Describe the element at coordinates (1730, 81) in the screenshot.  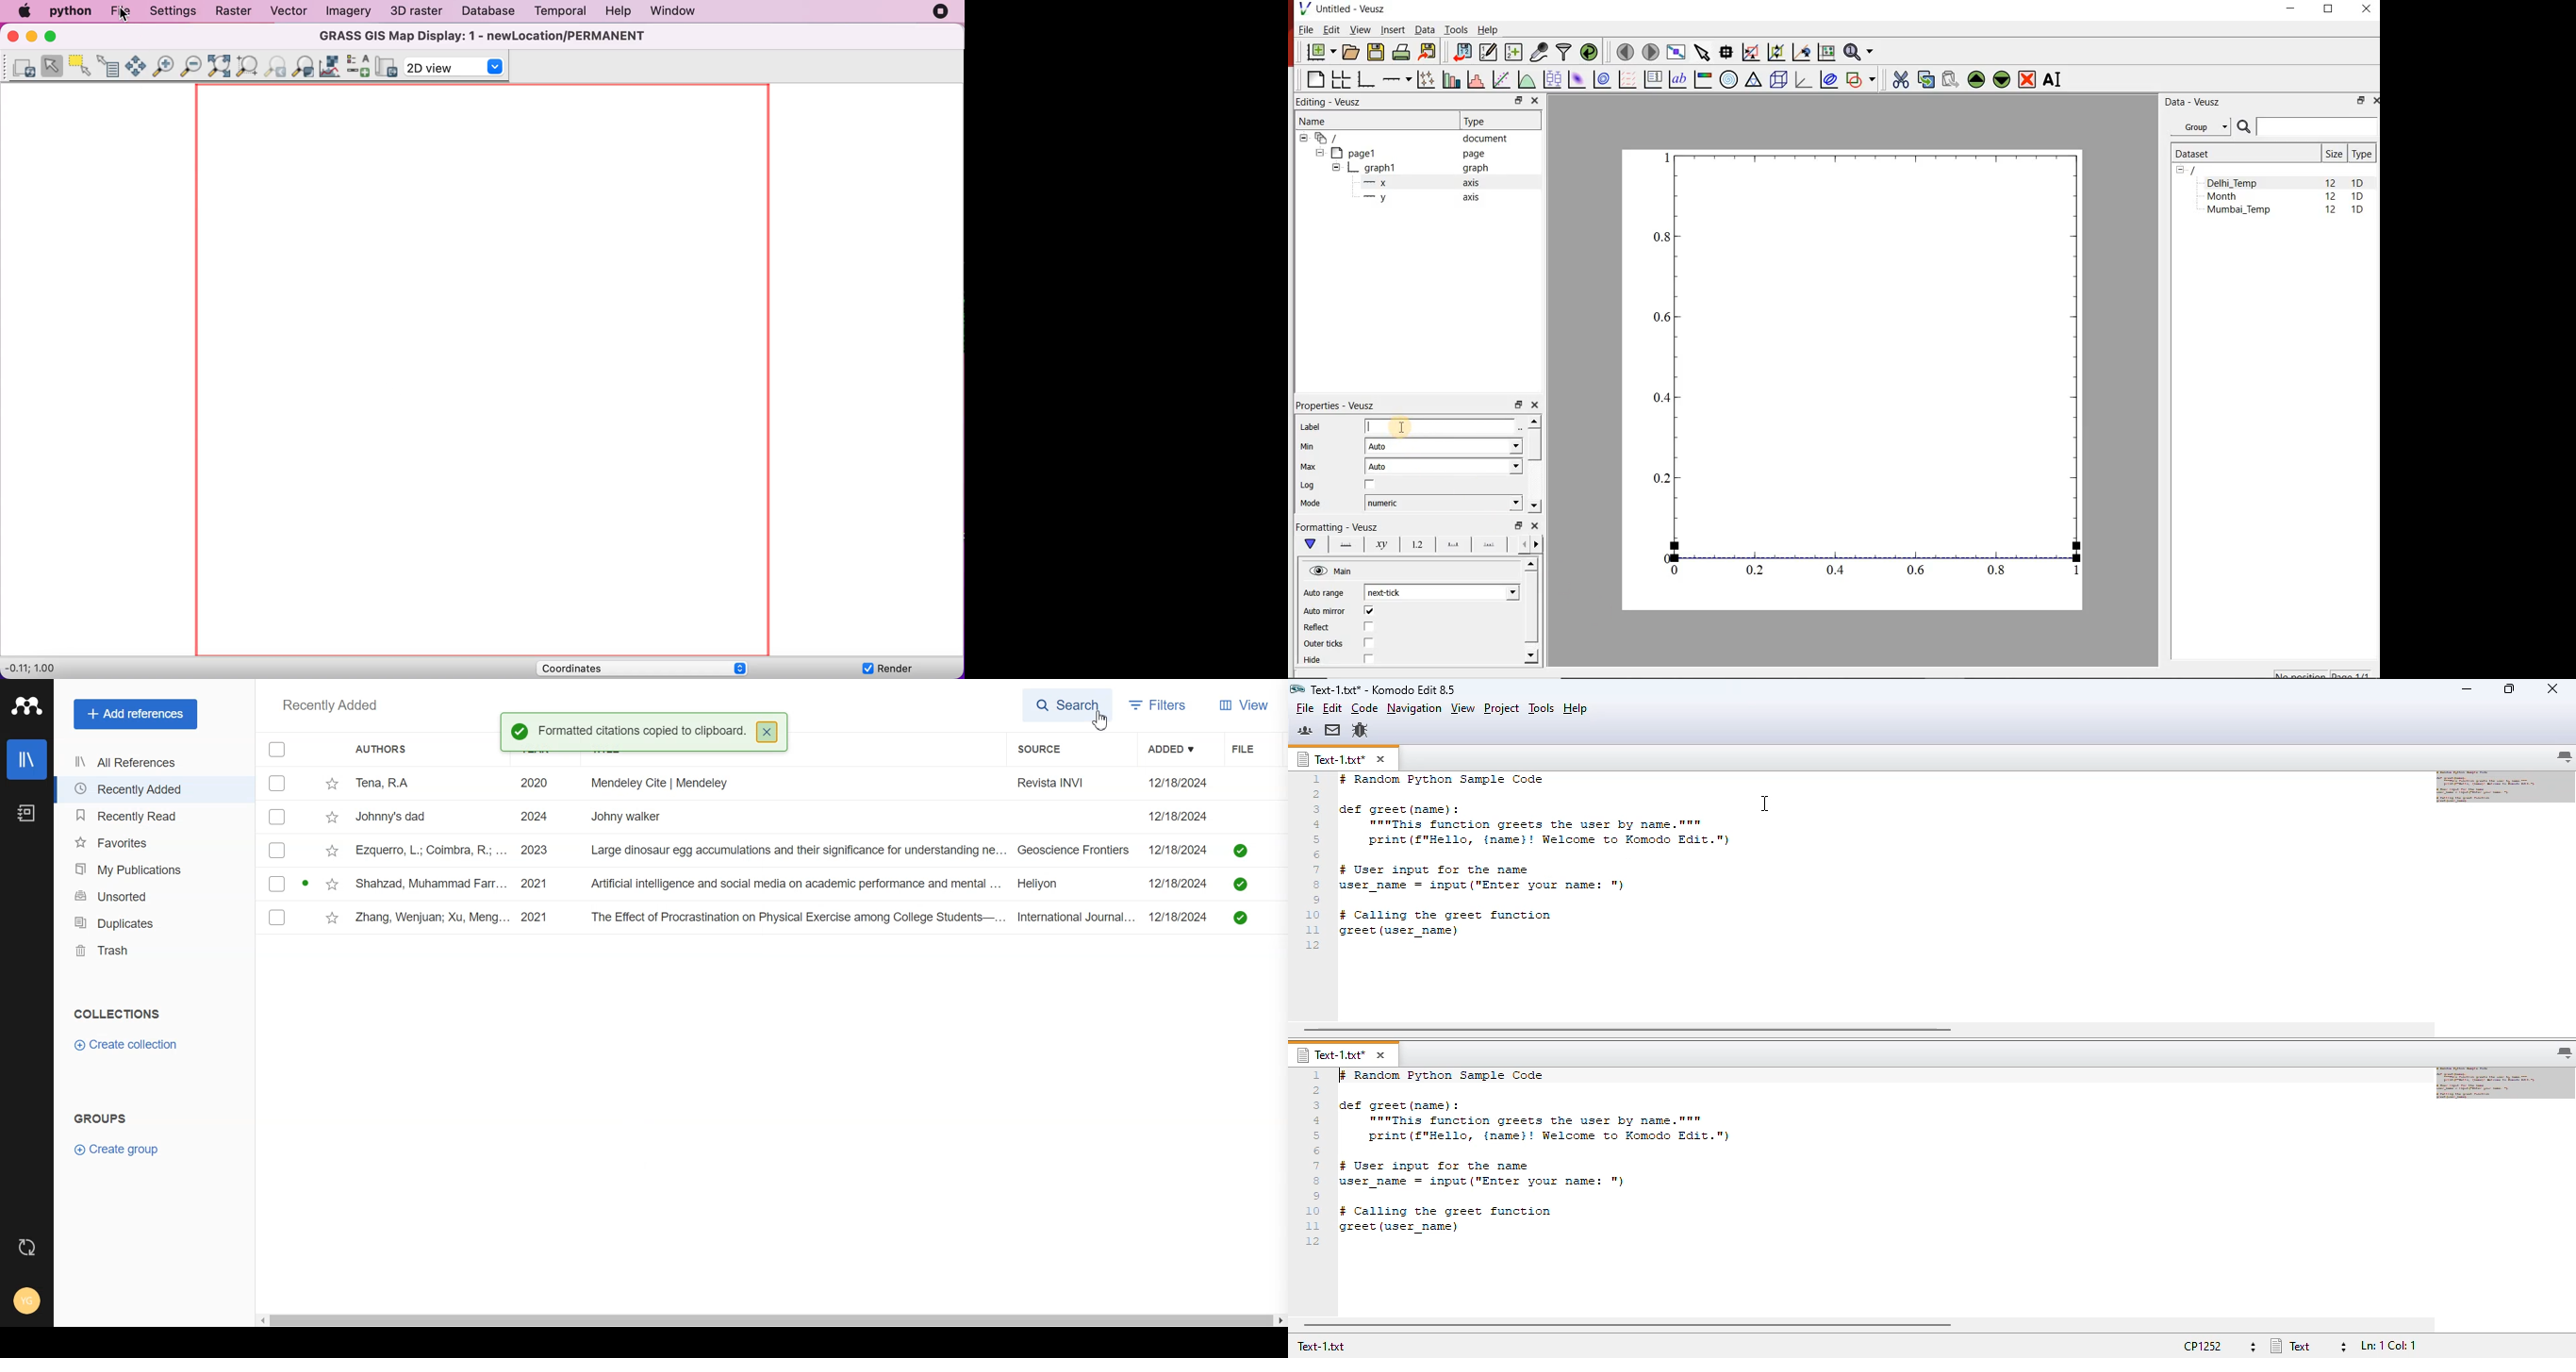
I see `polar graph` at that location.